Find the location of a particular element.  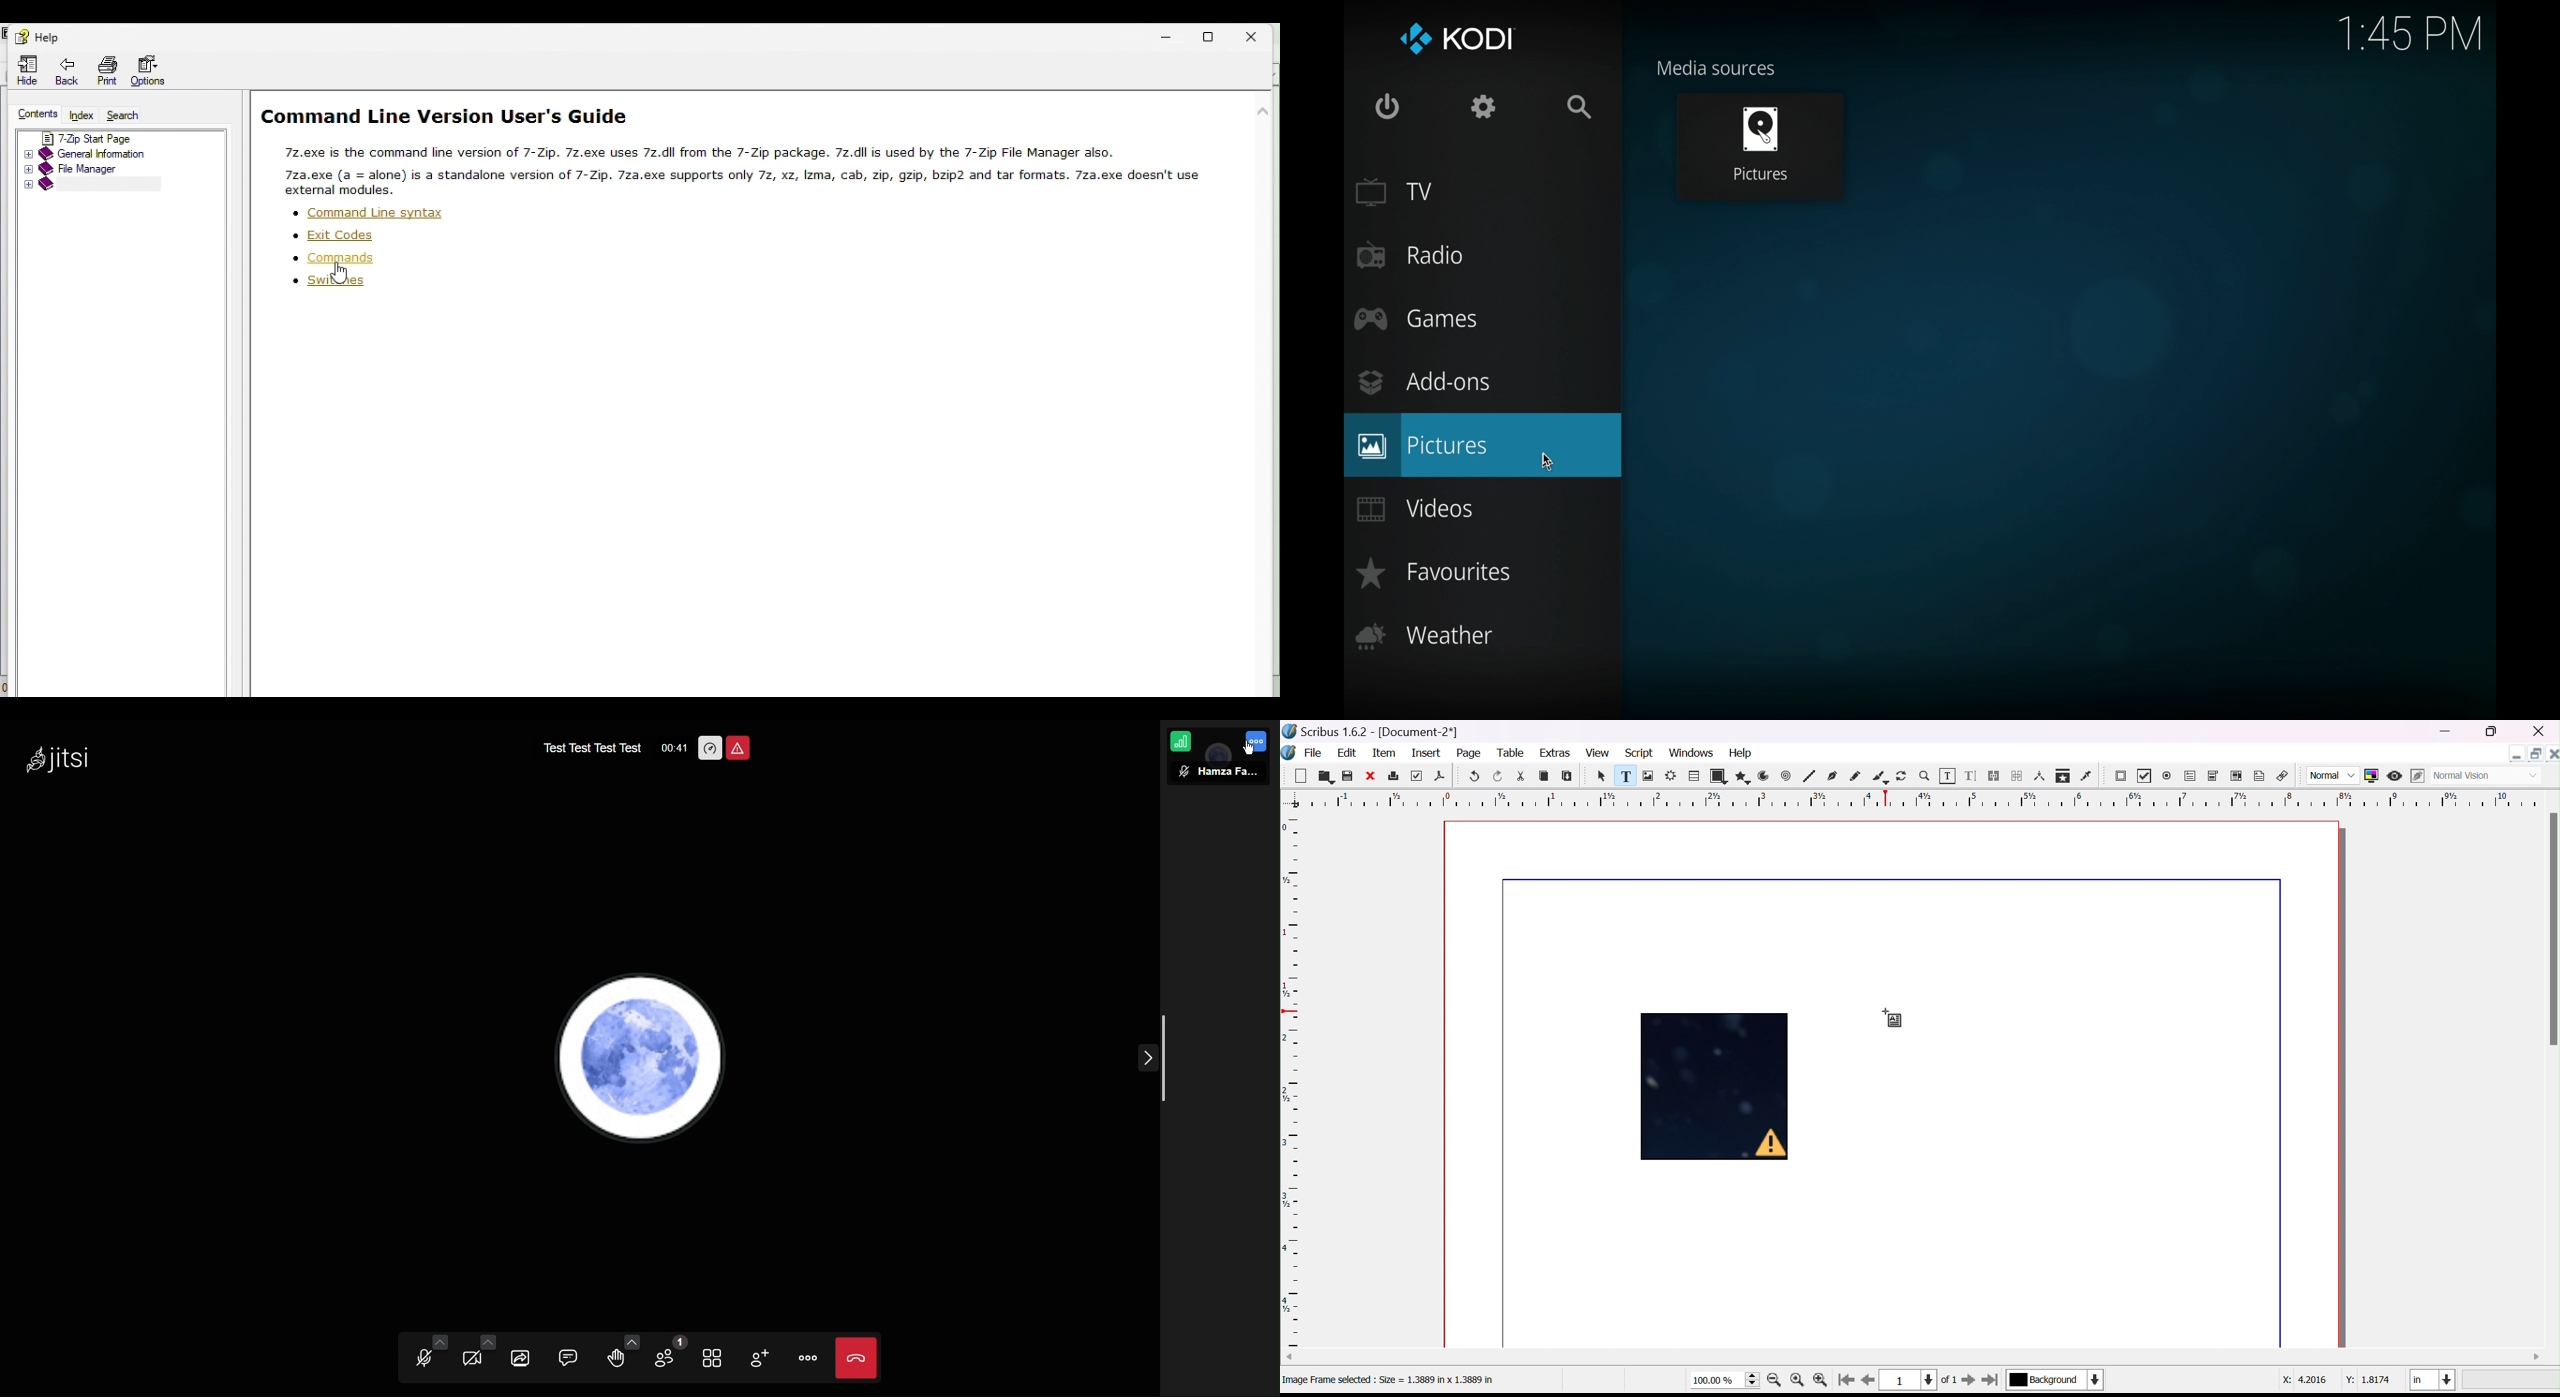

edit contents of frame is located at coordinates (1947, 774).